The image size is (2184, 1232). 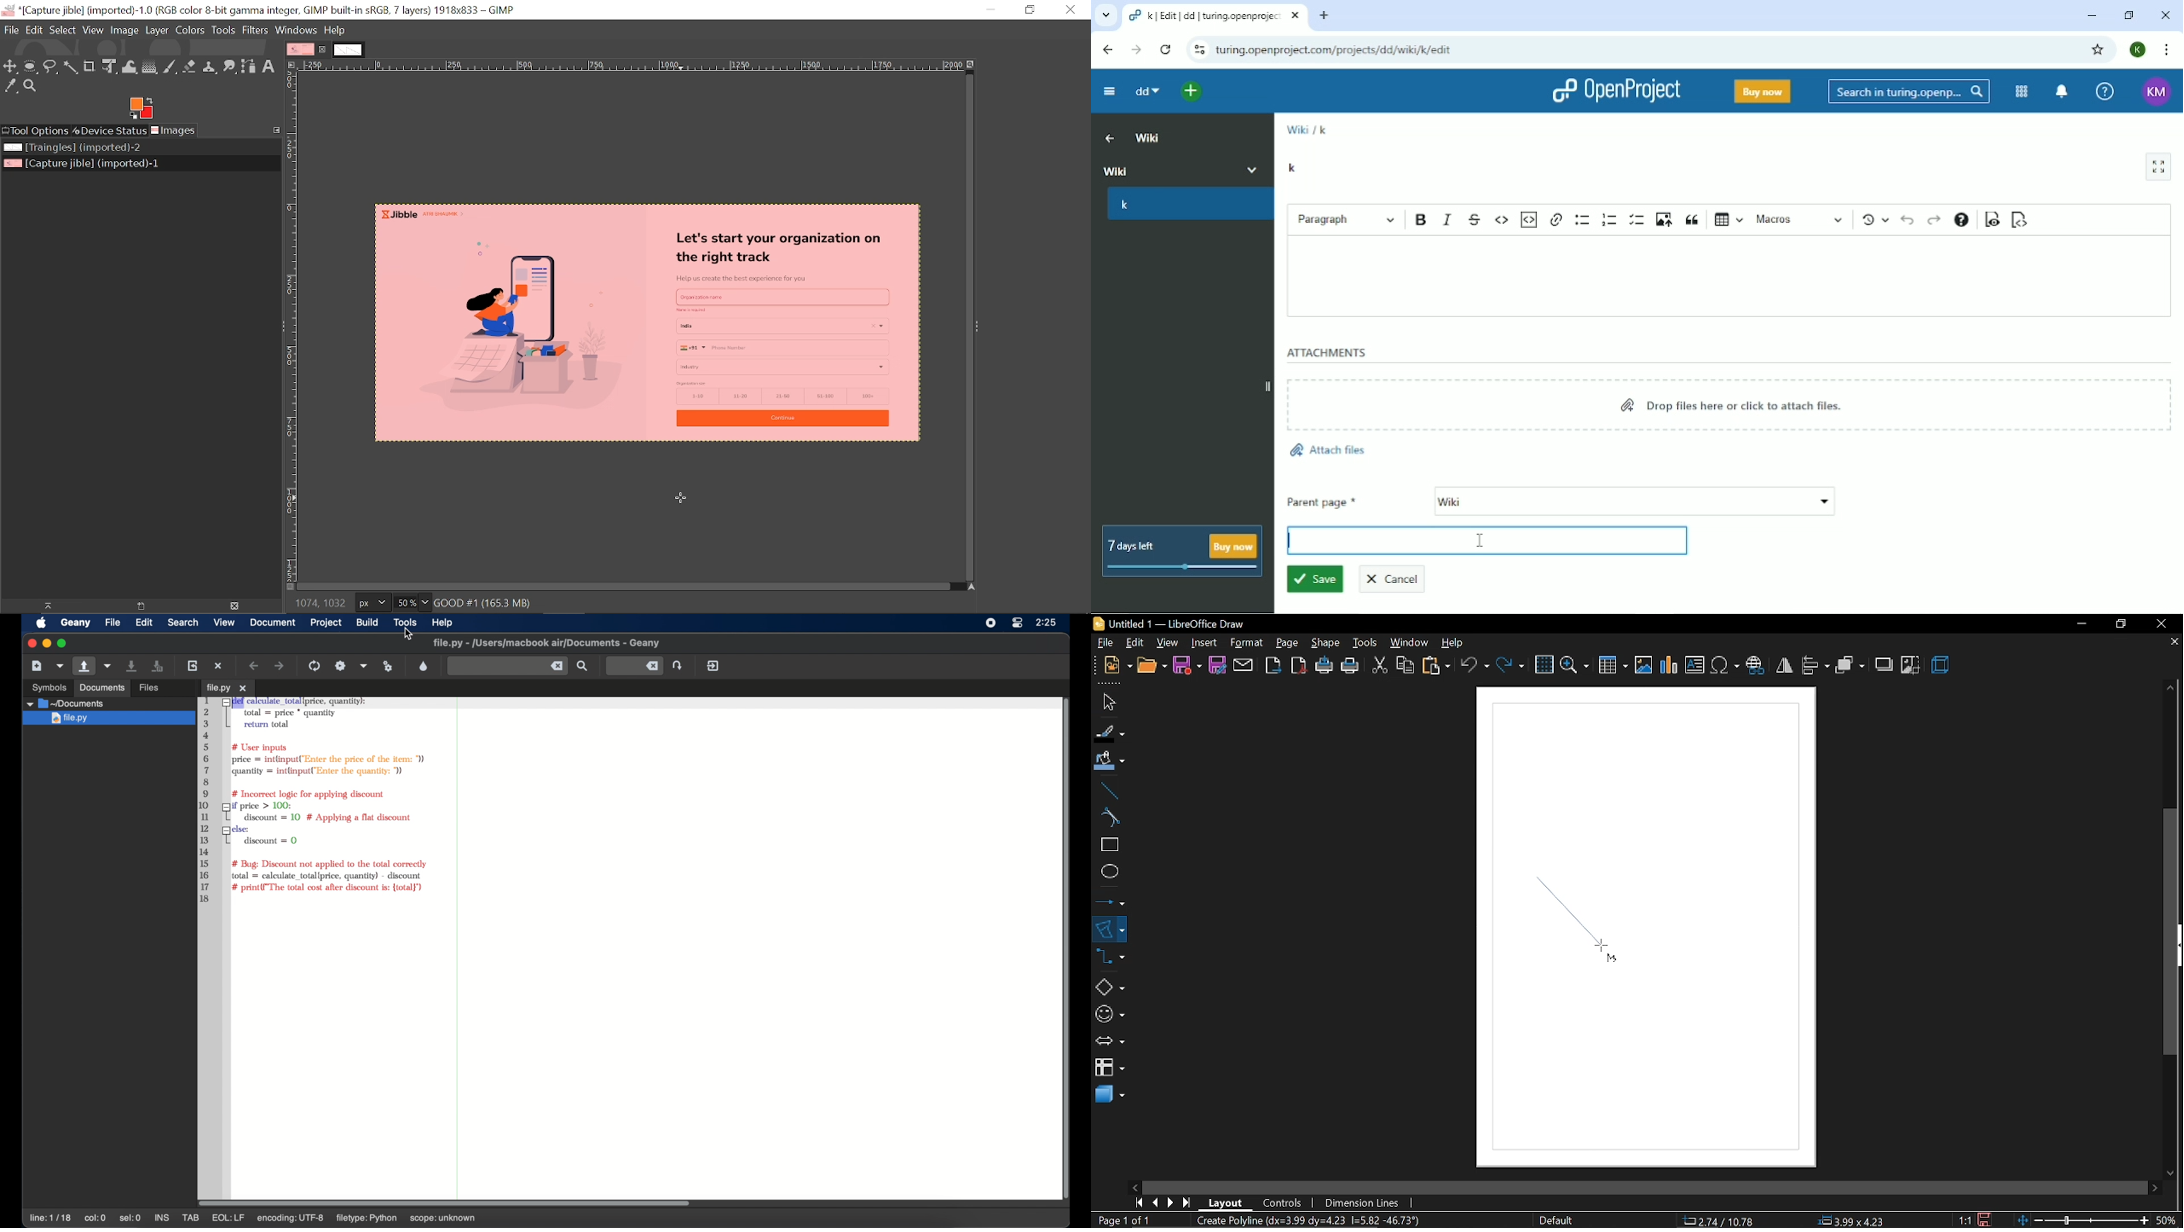 What do you see at coordinates (1107, 791) in the screenshot?
I see `line` at bounding box center [1107, 791].